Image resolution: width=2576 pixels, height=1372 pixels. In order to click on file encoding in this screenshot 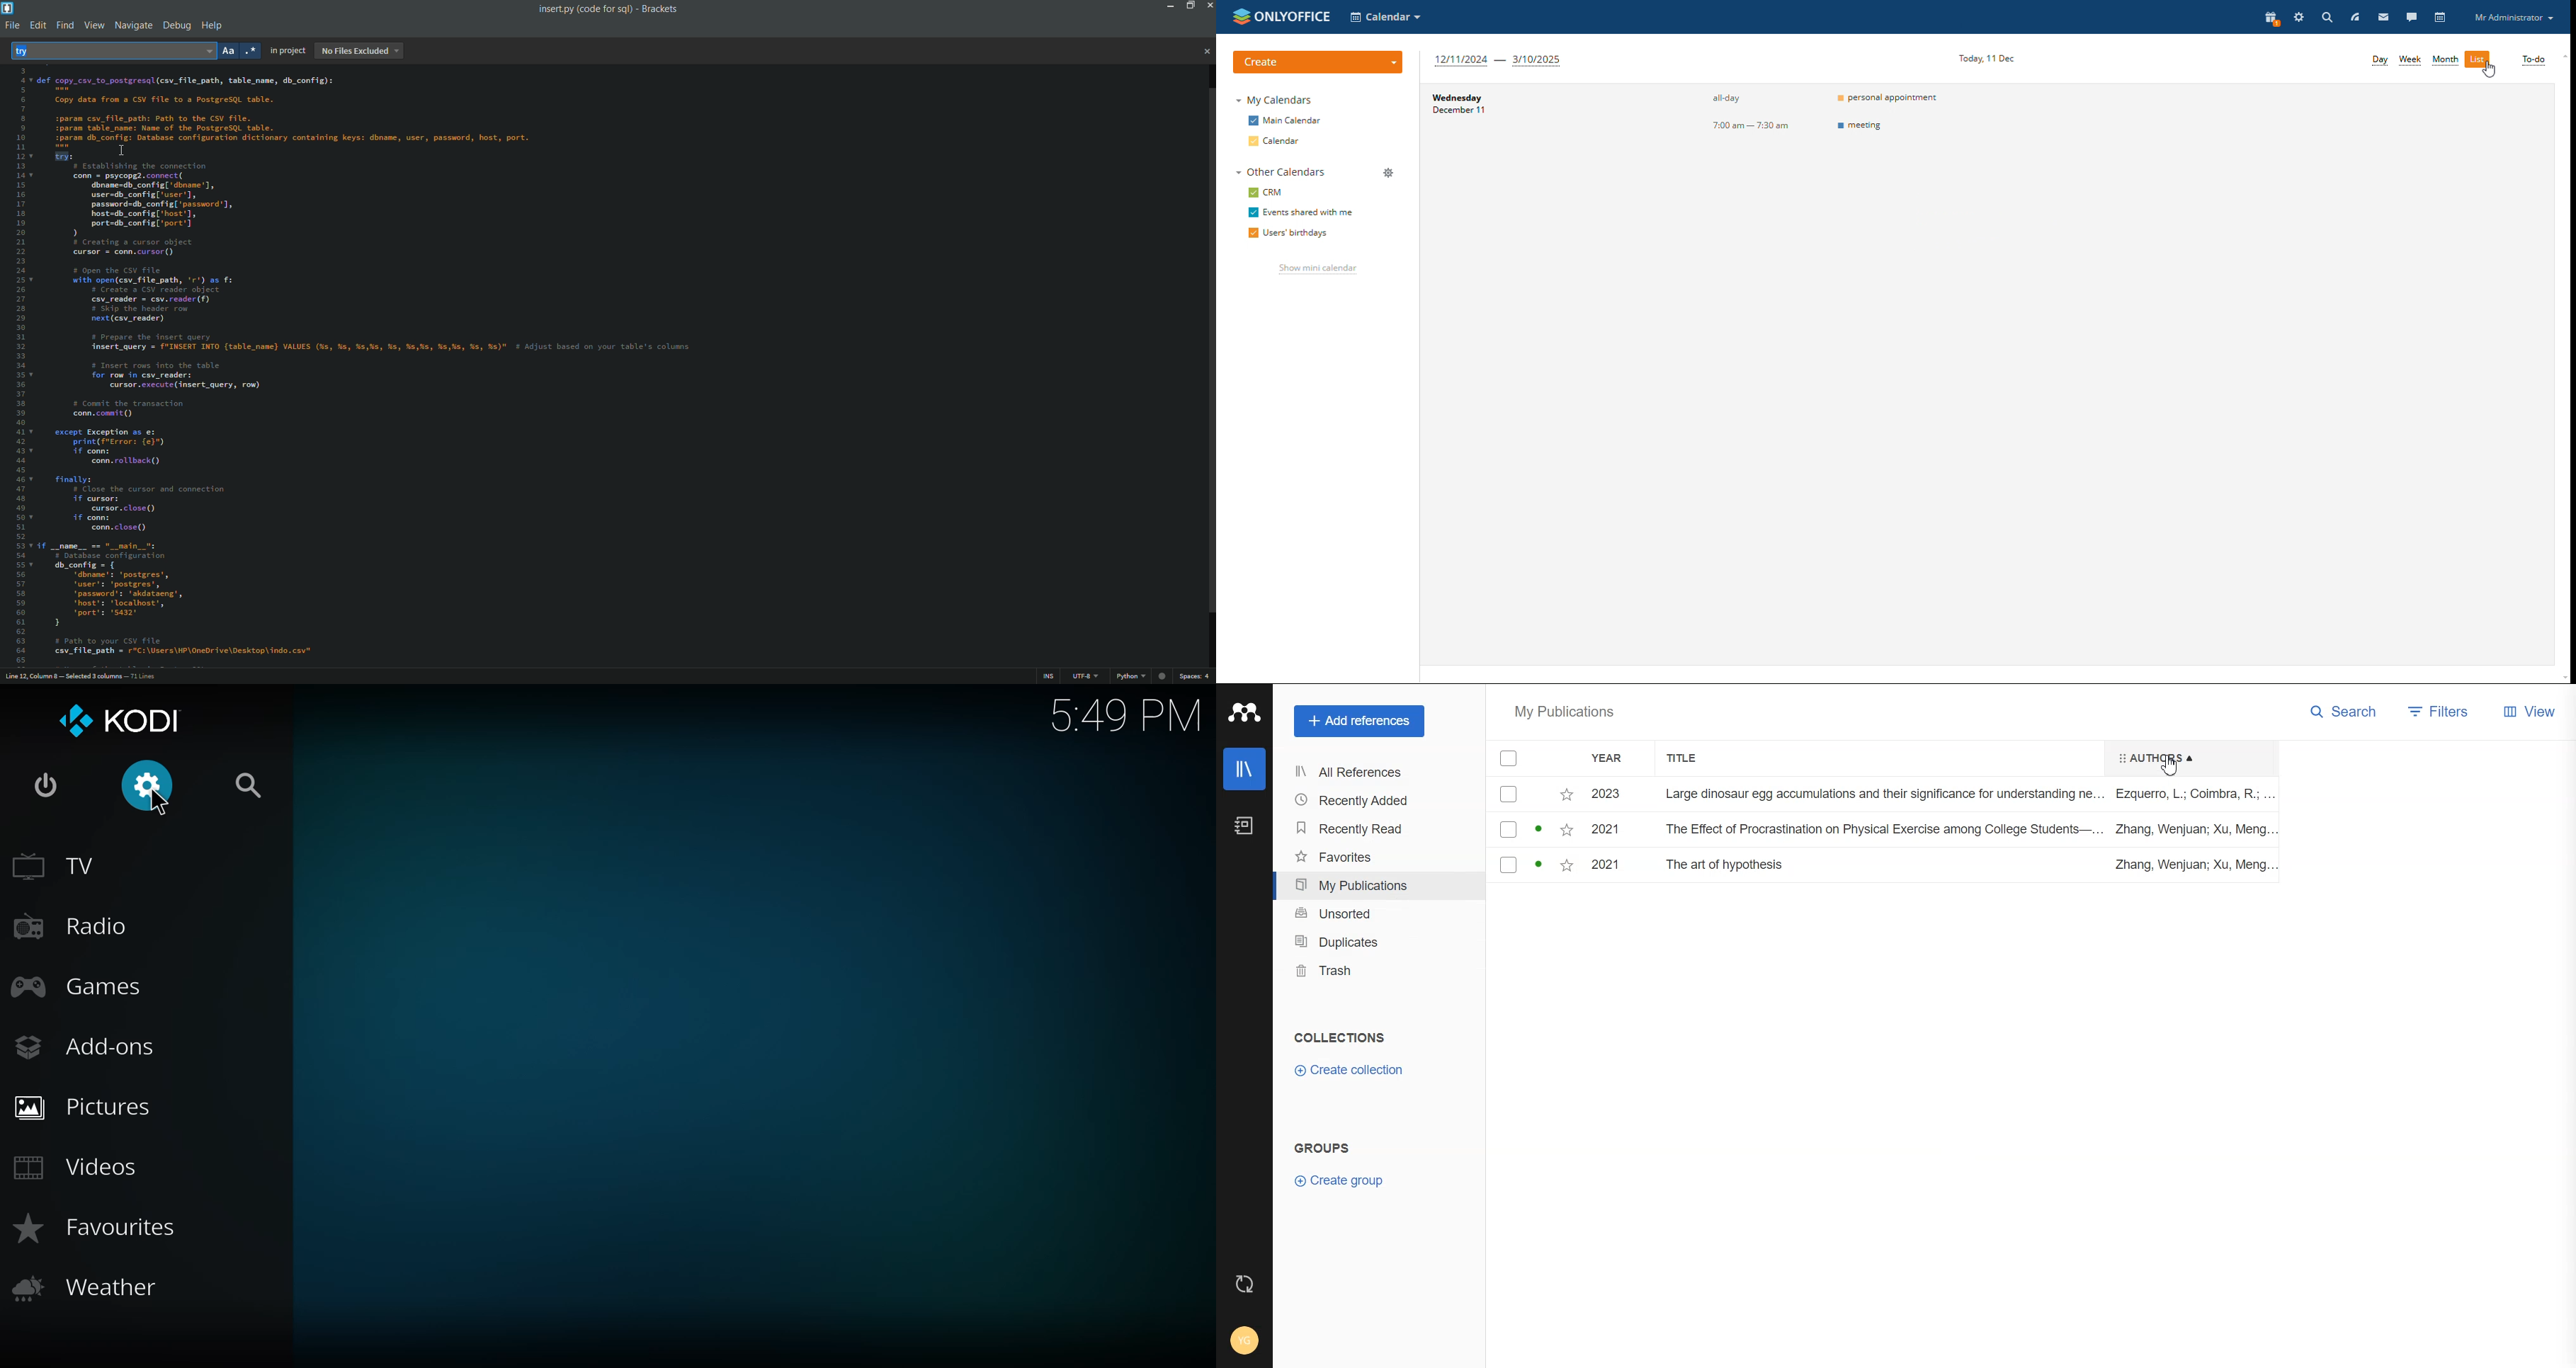, I will do `click(1086, 678)`.